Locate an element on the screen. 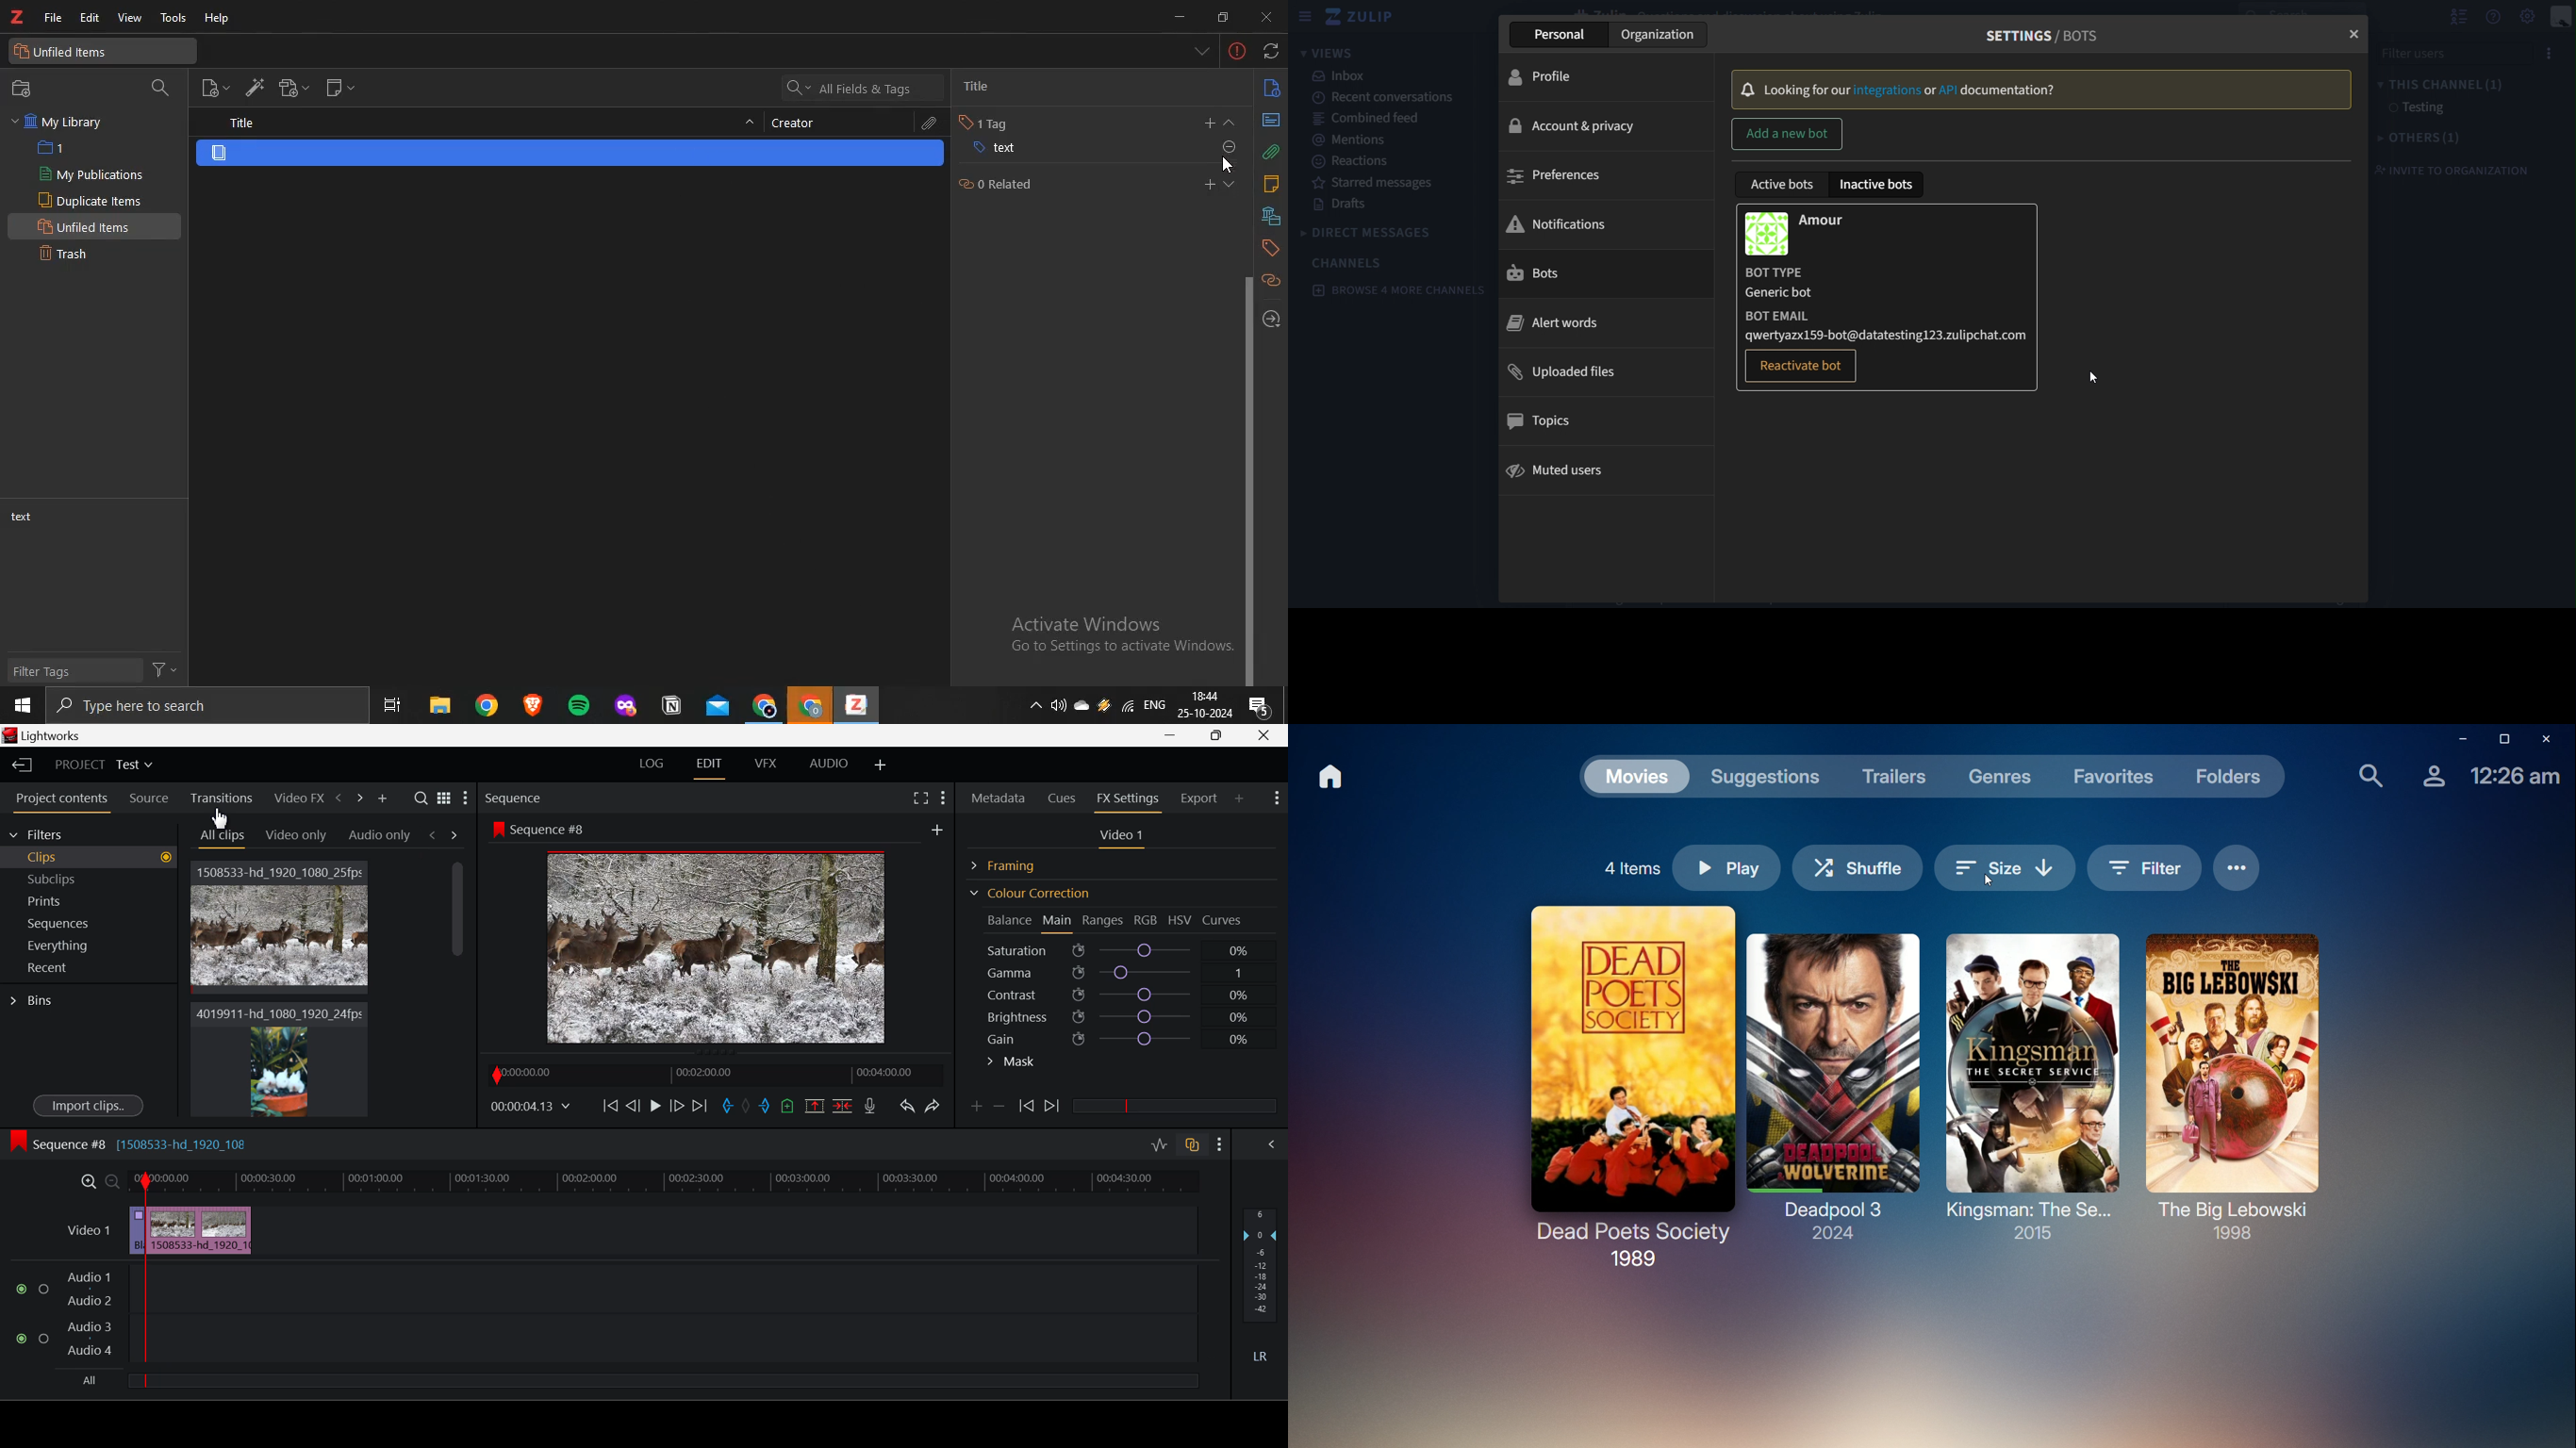  Add Layout is located at coordinates (881, 766).